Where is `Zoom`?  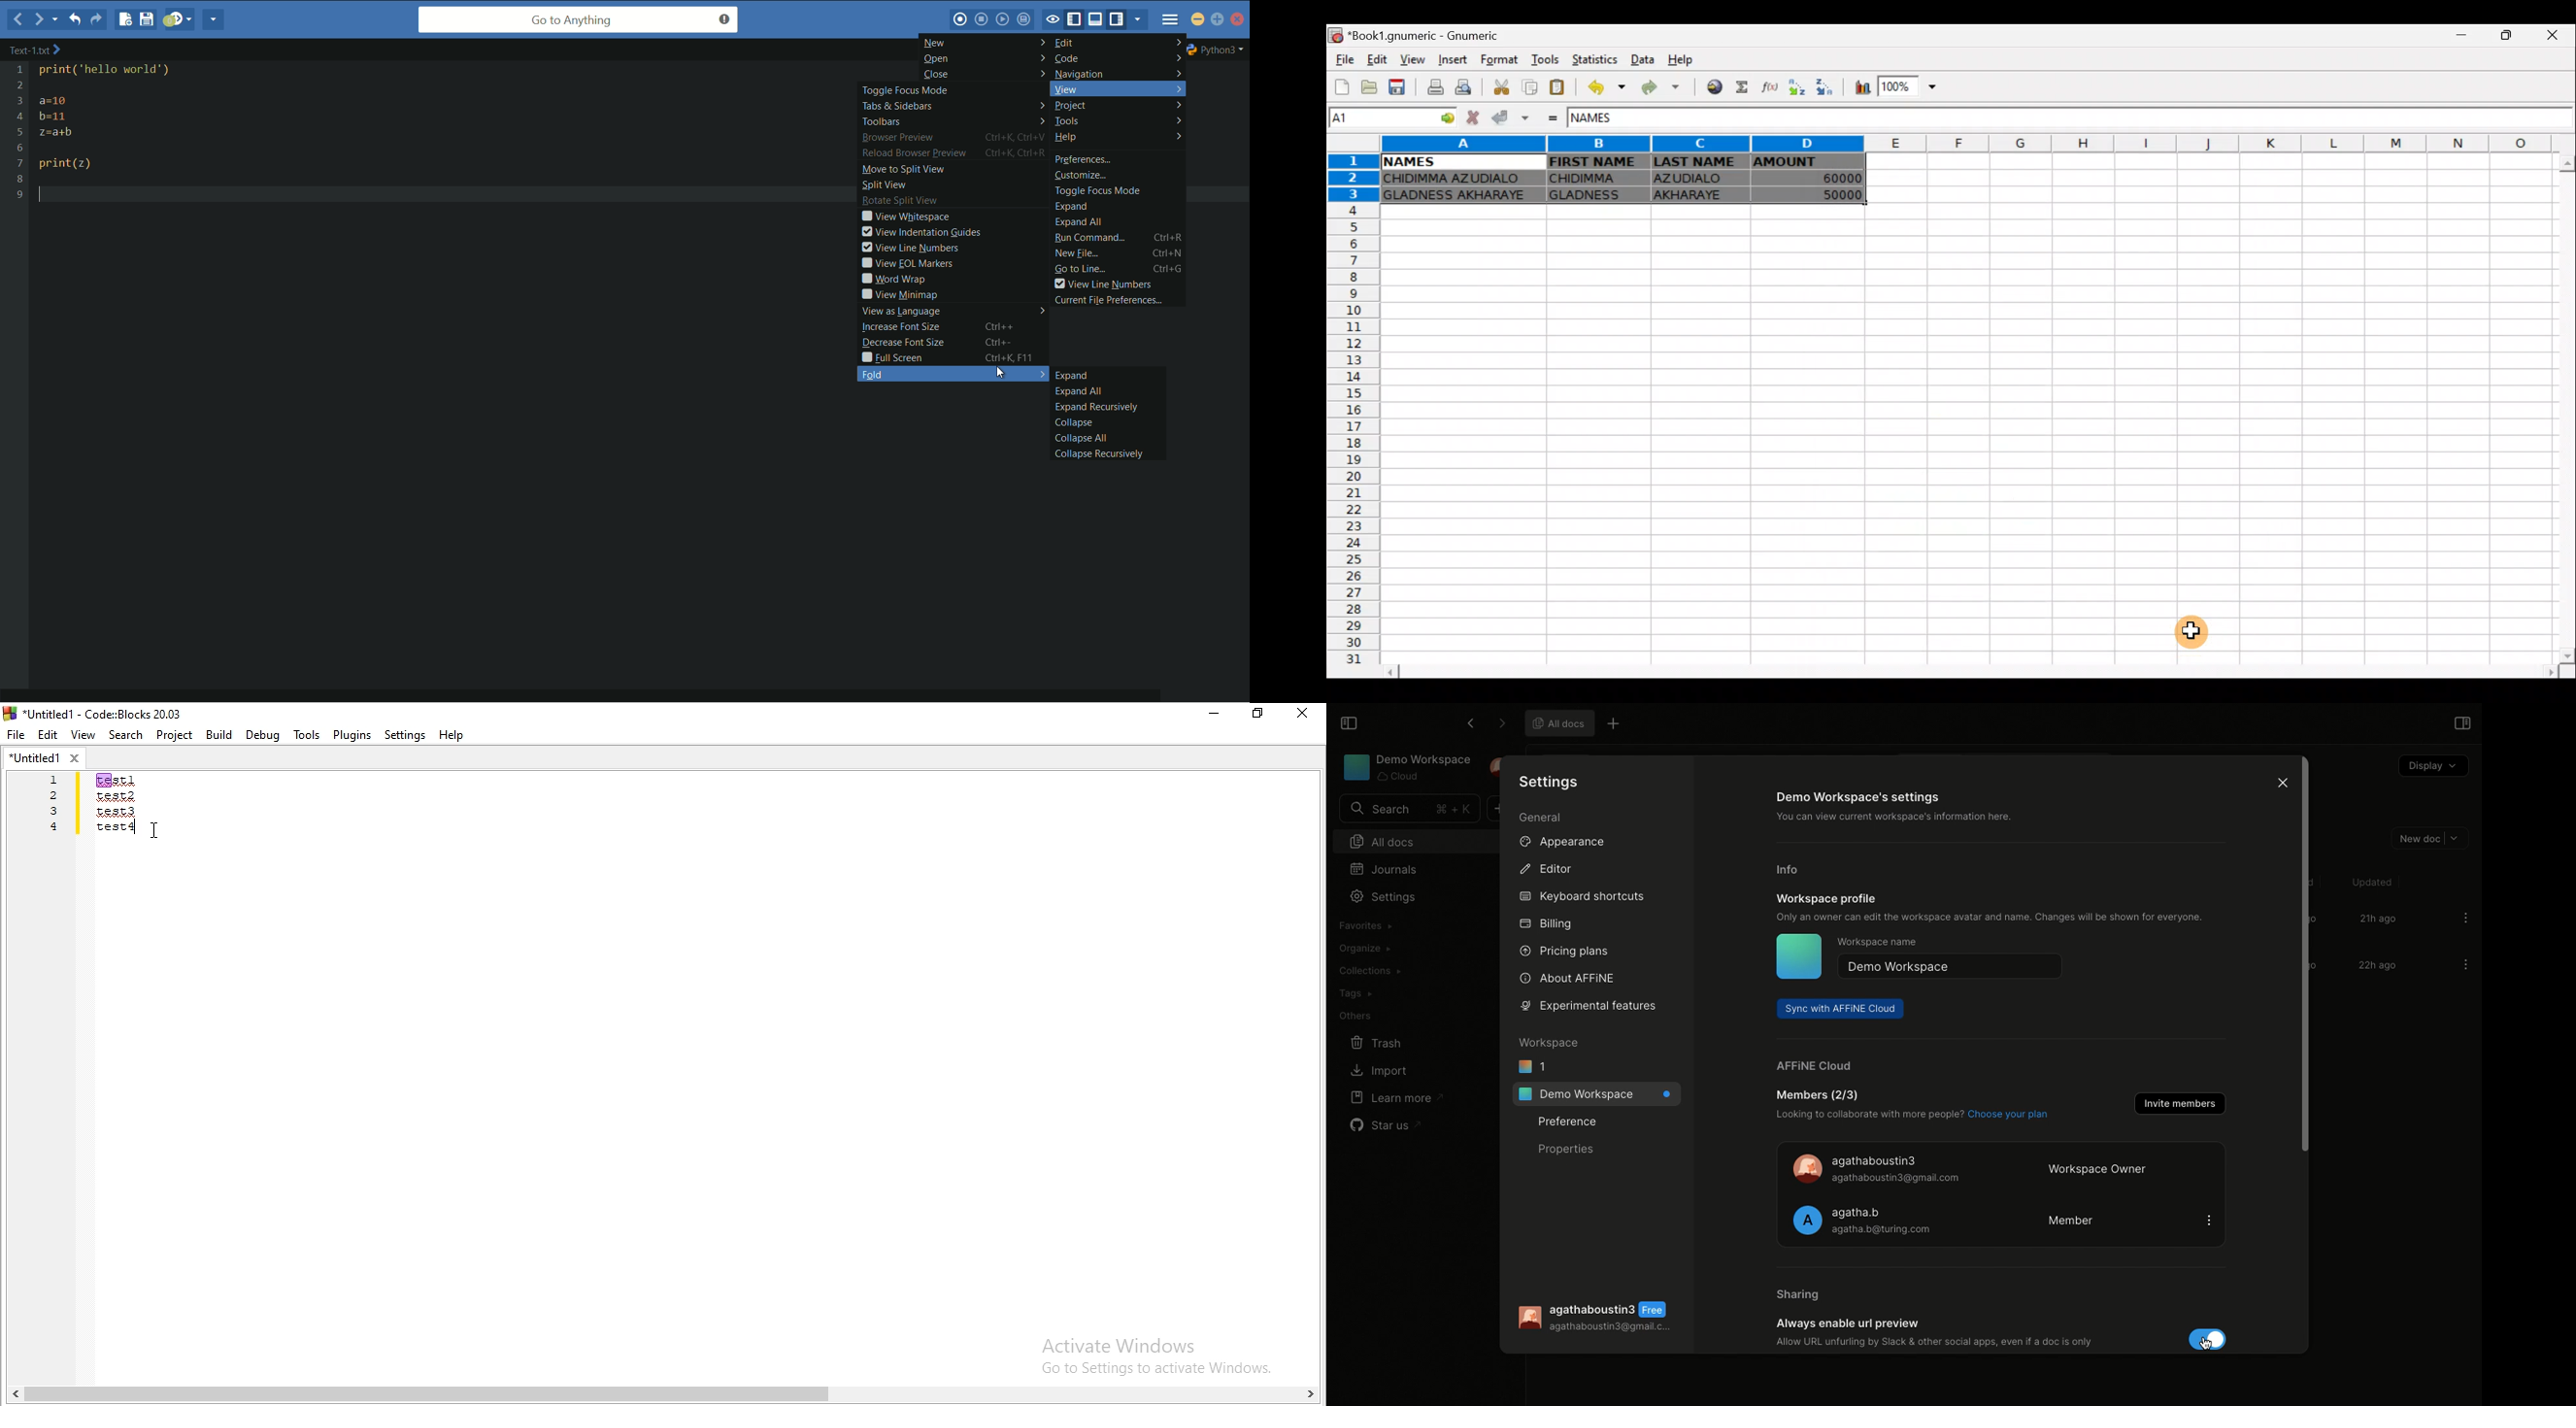
Zoom is located at coordinates (1912, 85).